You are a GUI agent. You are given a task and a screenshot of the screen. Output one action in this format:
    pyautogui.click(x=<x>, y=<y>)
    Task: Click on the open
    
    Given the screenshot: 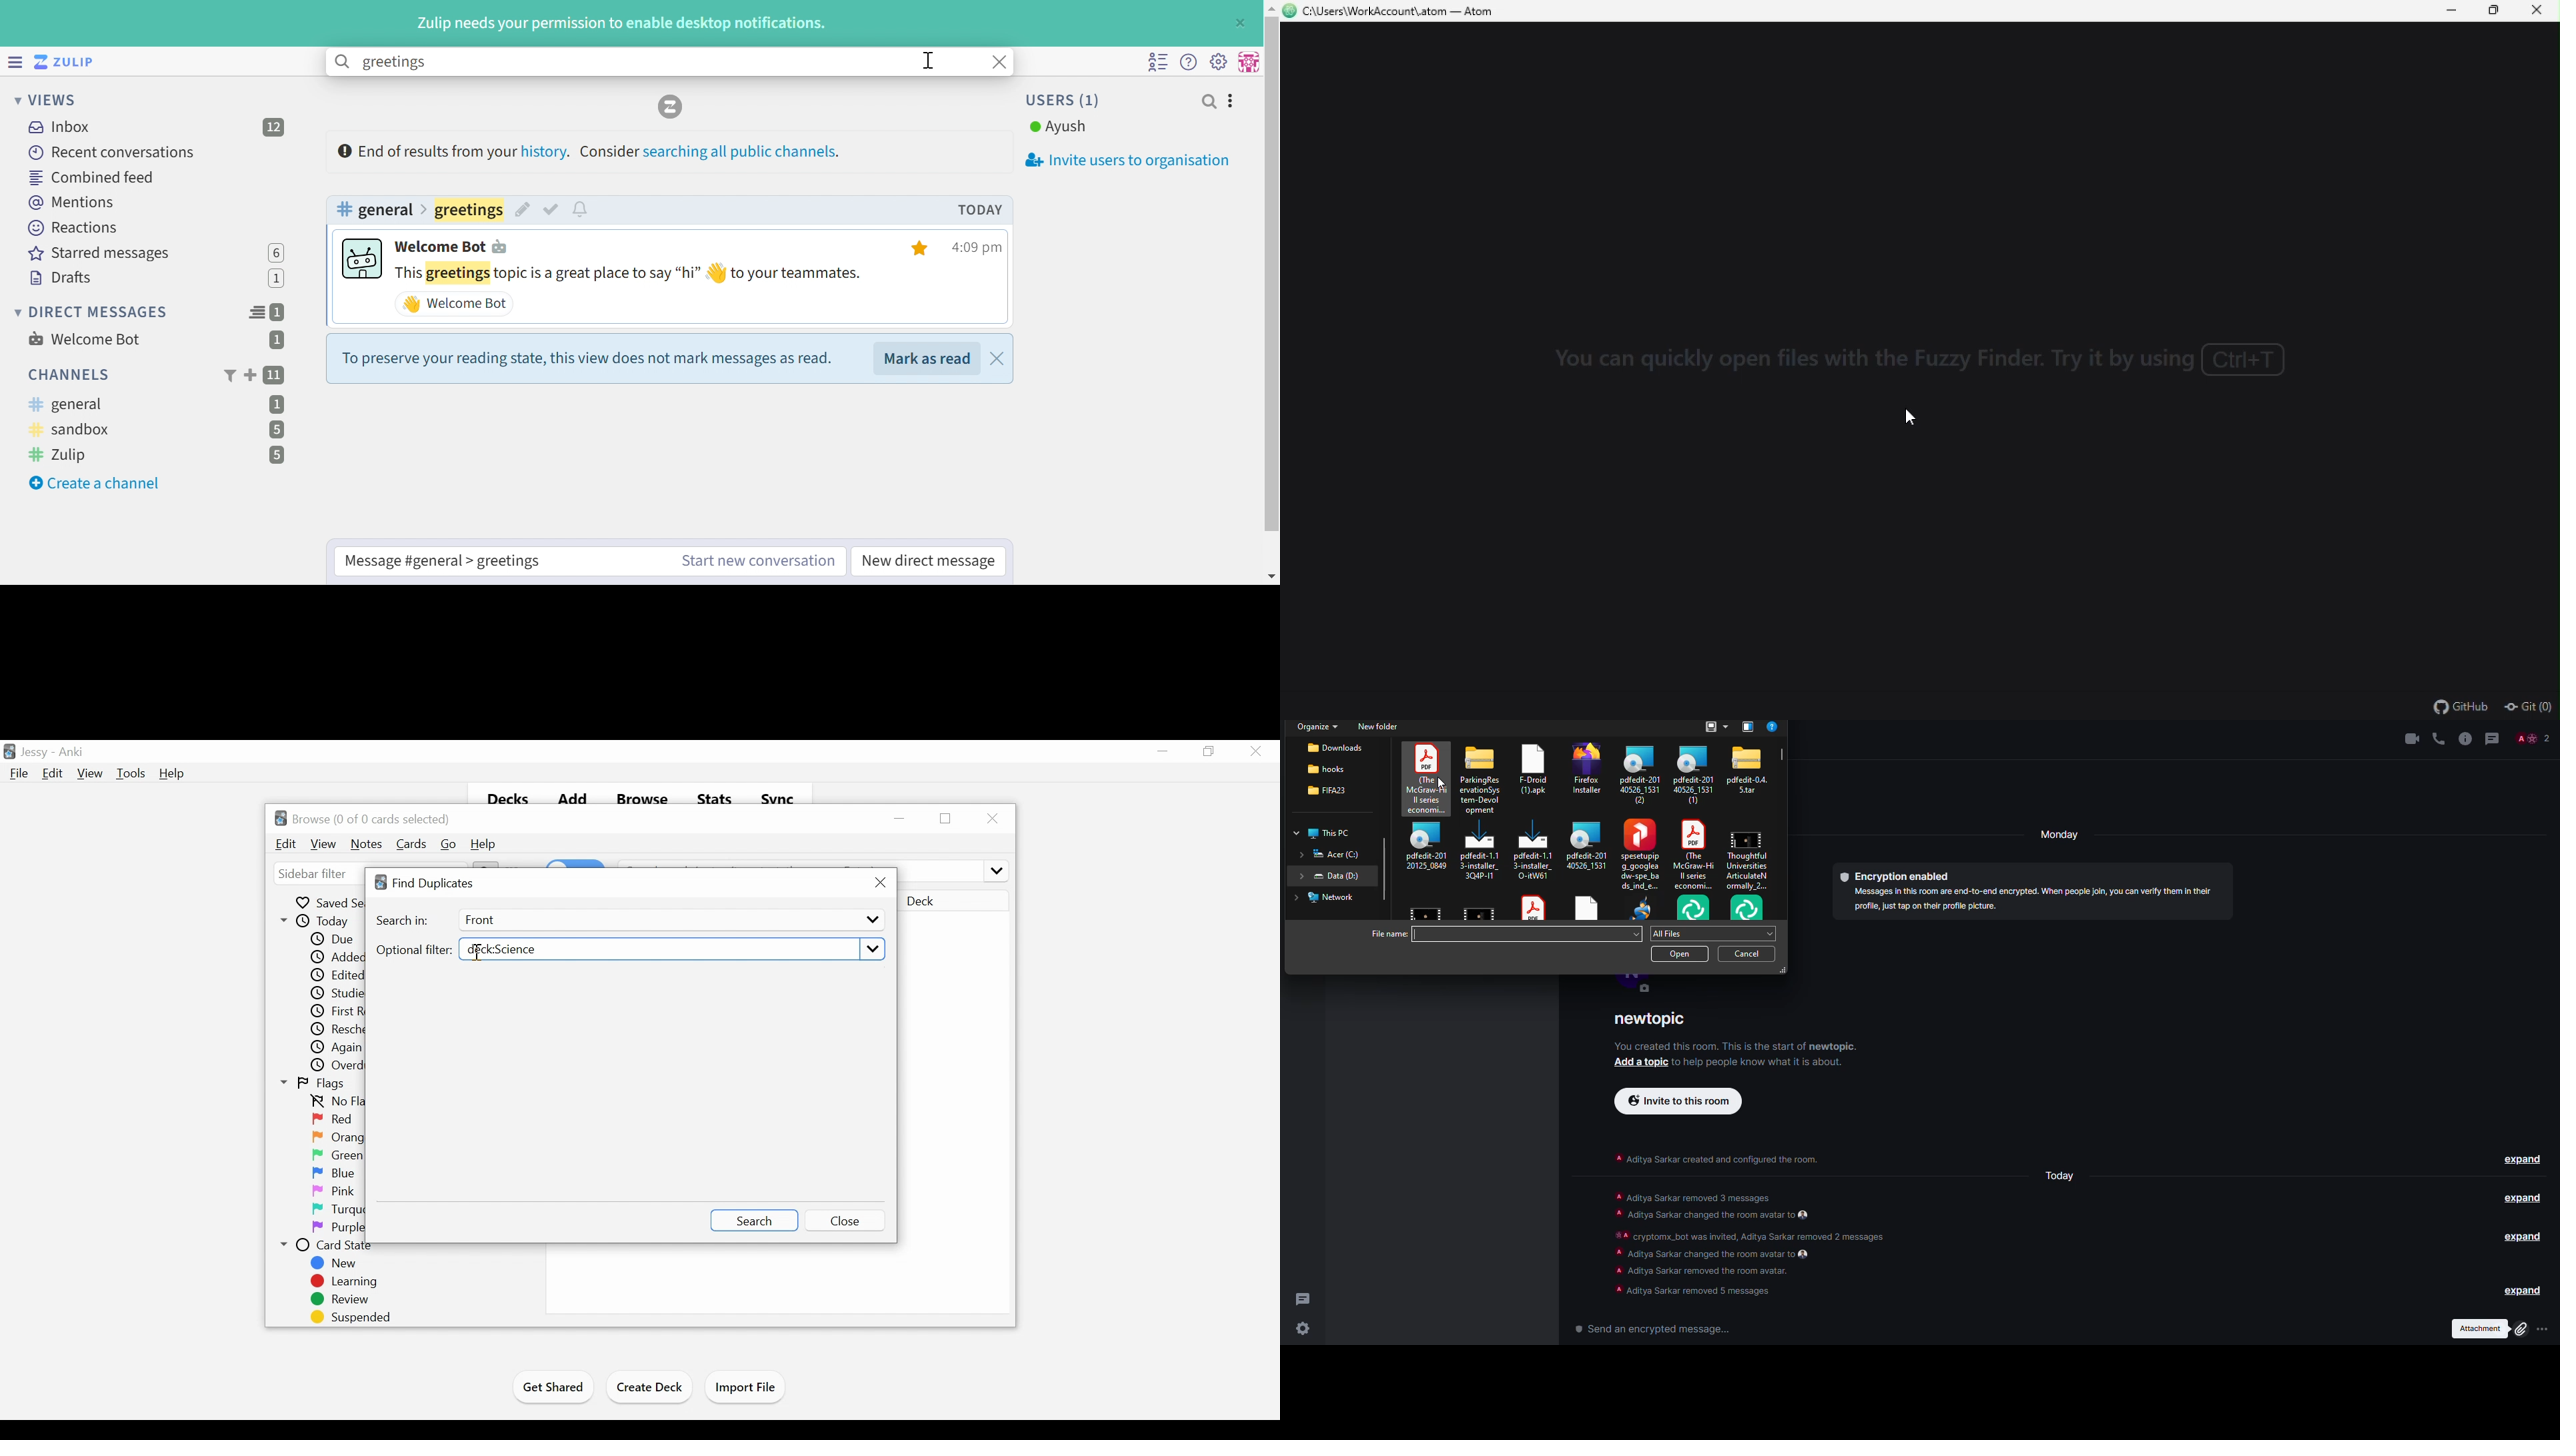 What is the action you would take?
    pyautogui.click(x=1682, y=954)
    